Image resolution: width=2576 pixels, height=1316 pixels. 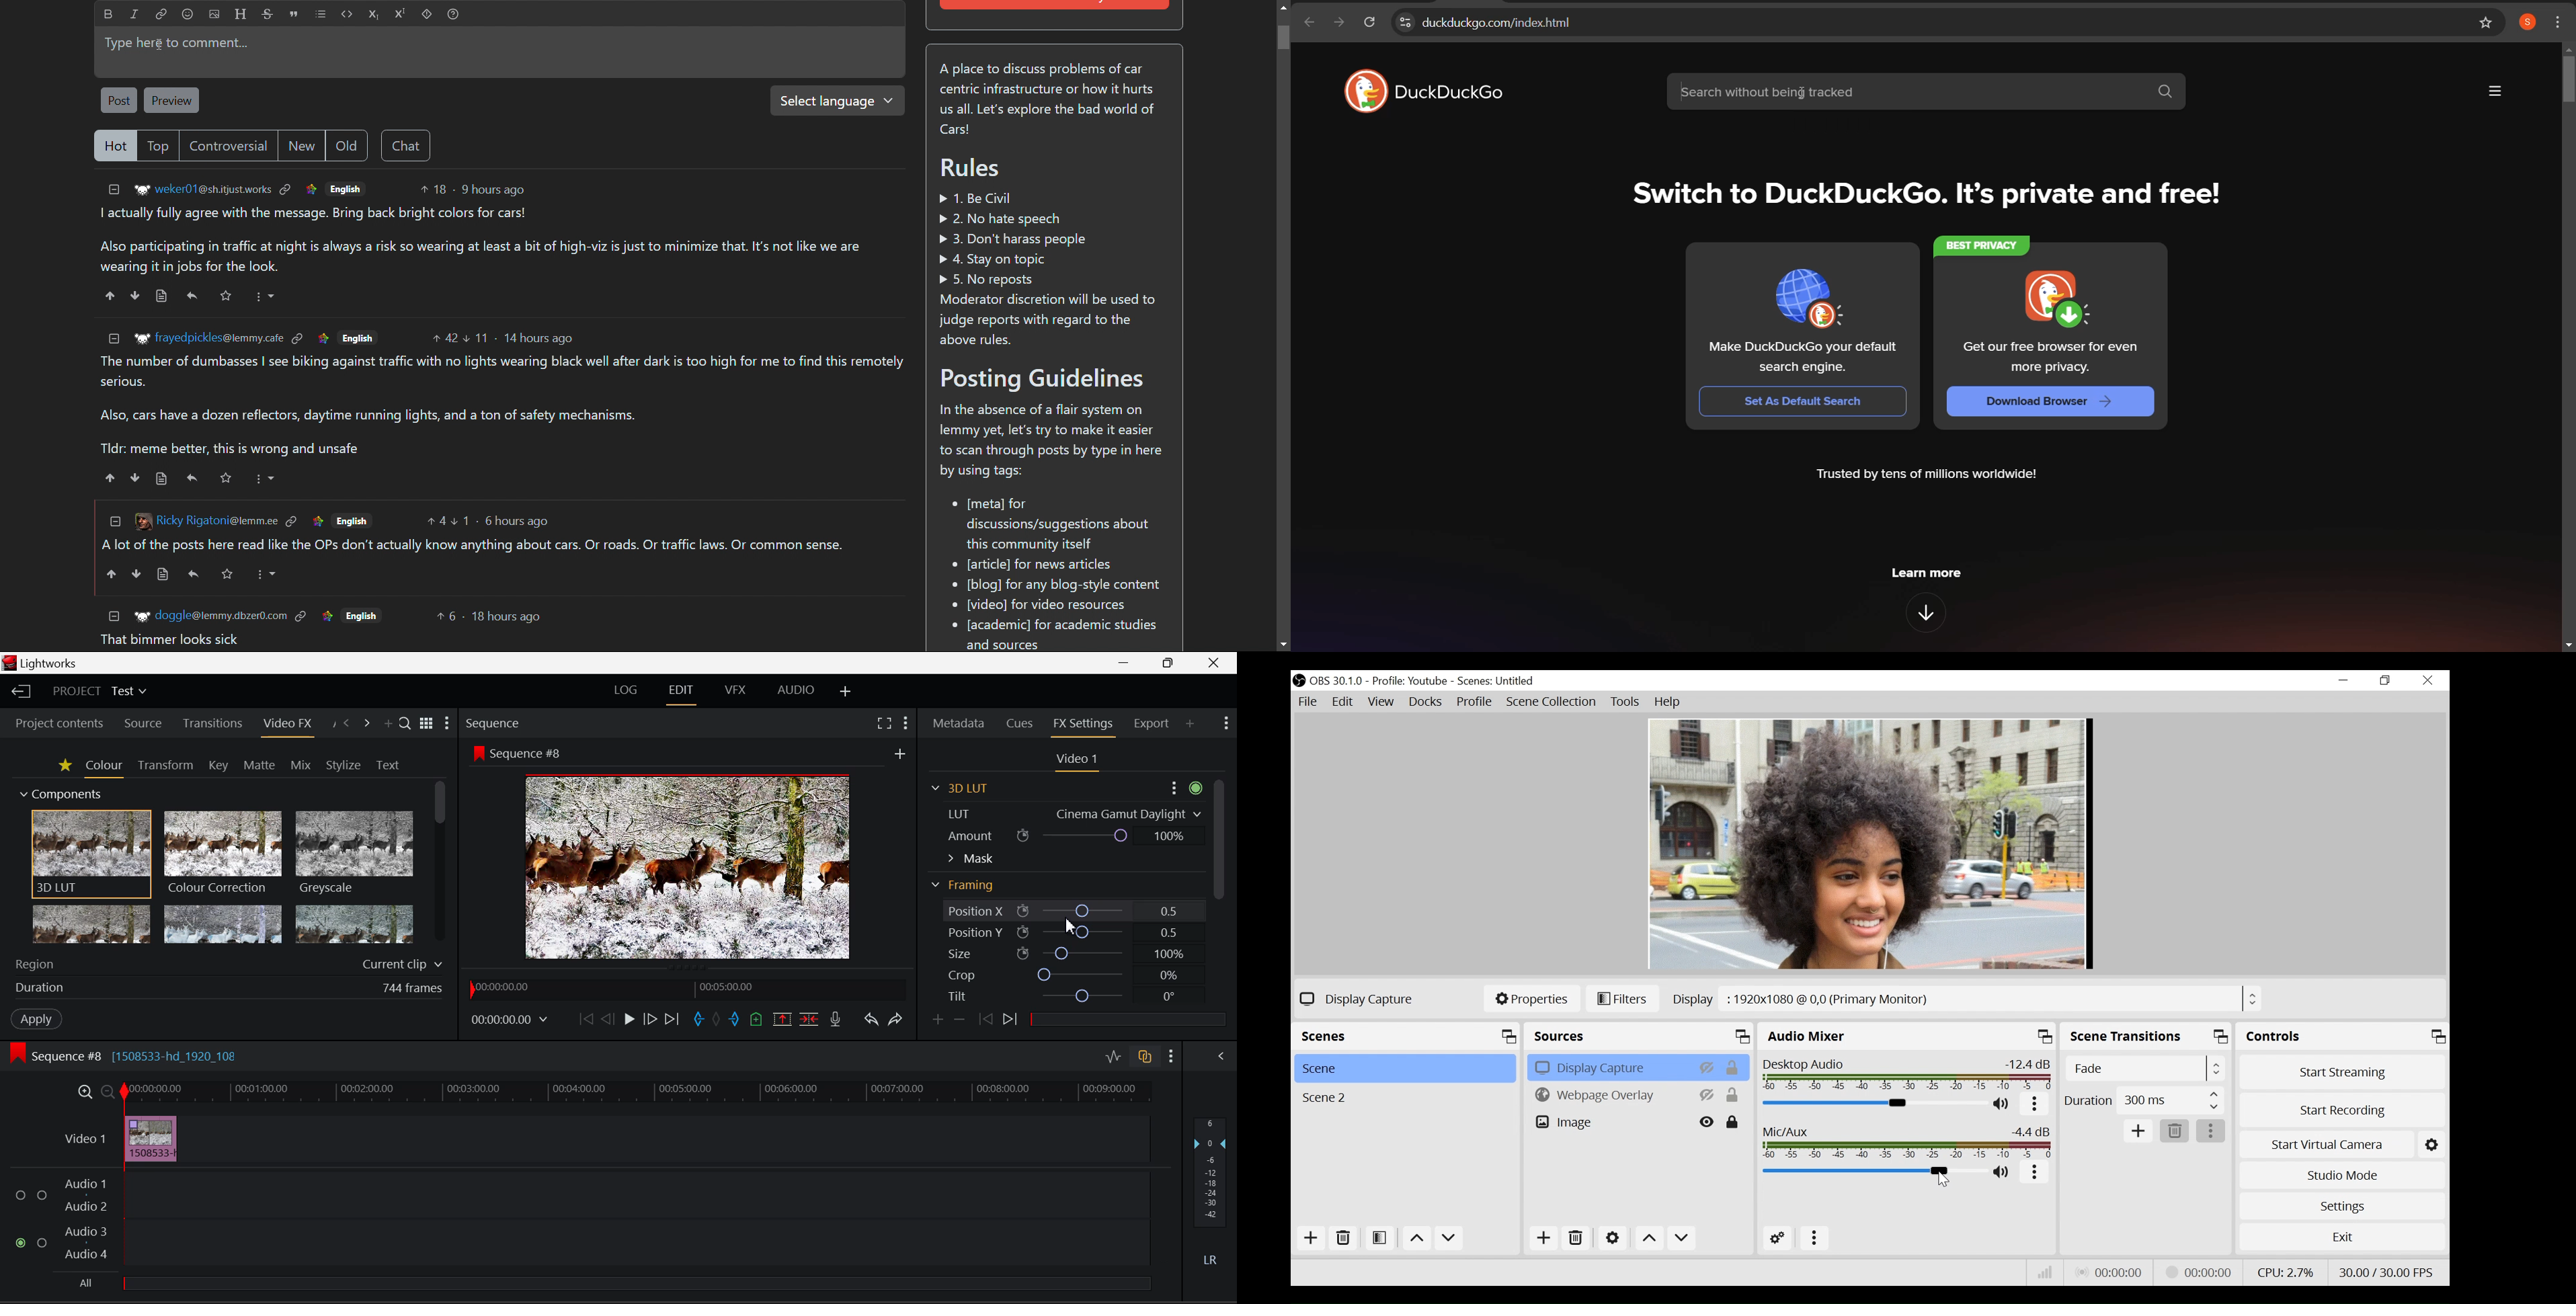 What do you see at coordinates (2004, 1104) in the screenshot?
I see `(un)mute` at bounding box center [2004, 1104].